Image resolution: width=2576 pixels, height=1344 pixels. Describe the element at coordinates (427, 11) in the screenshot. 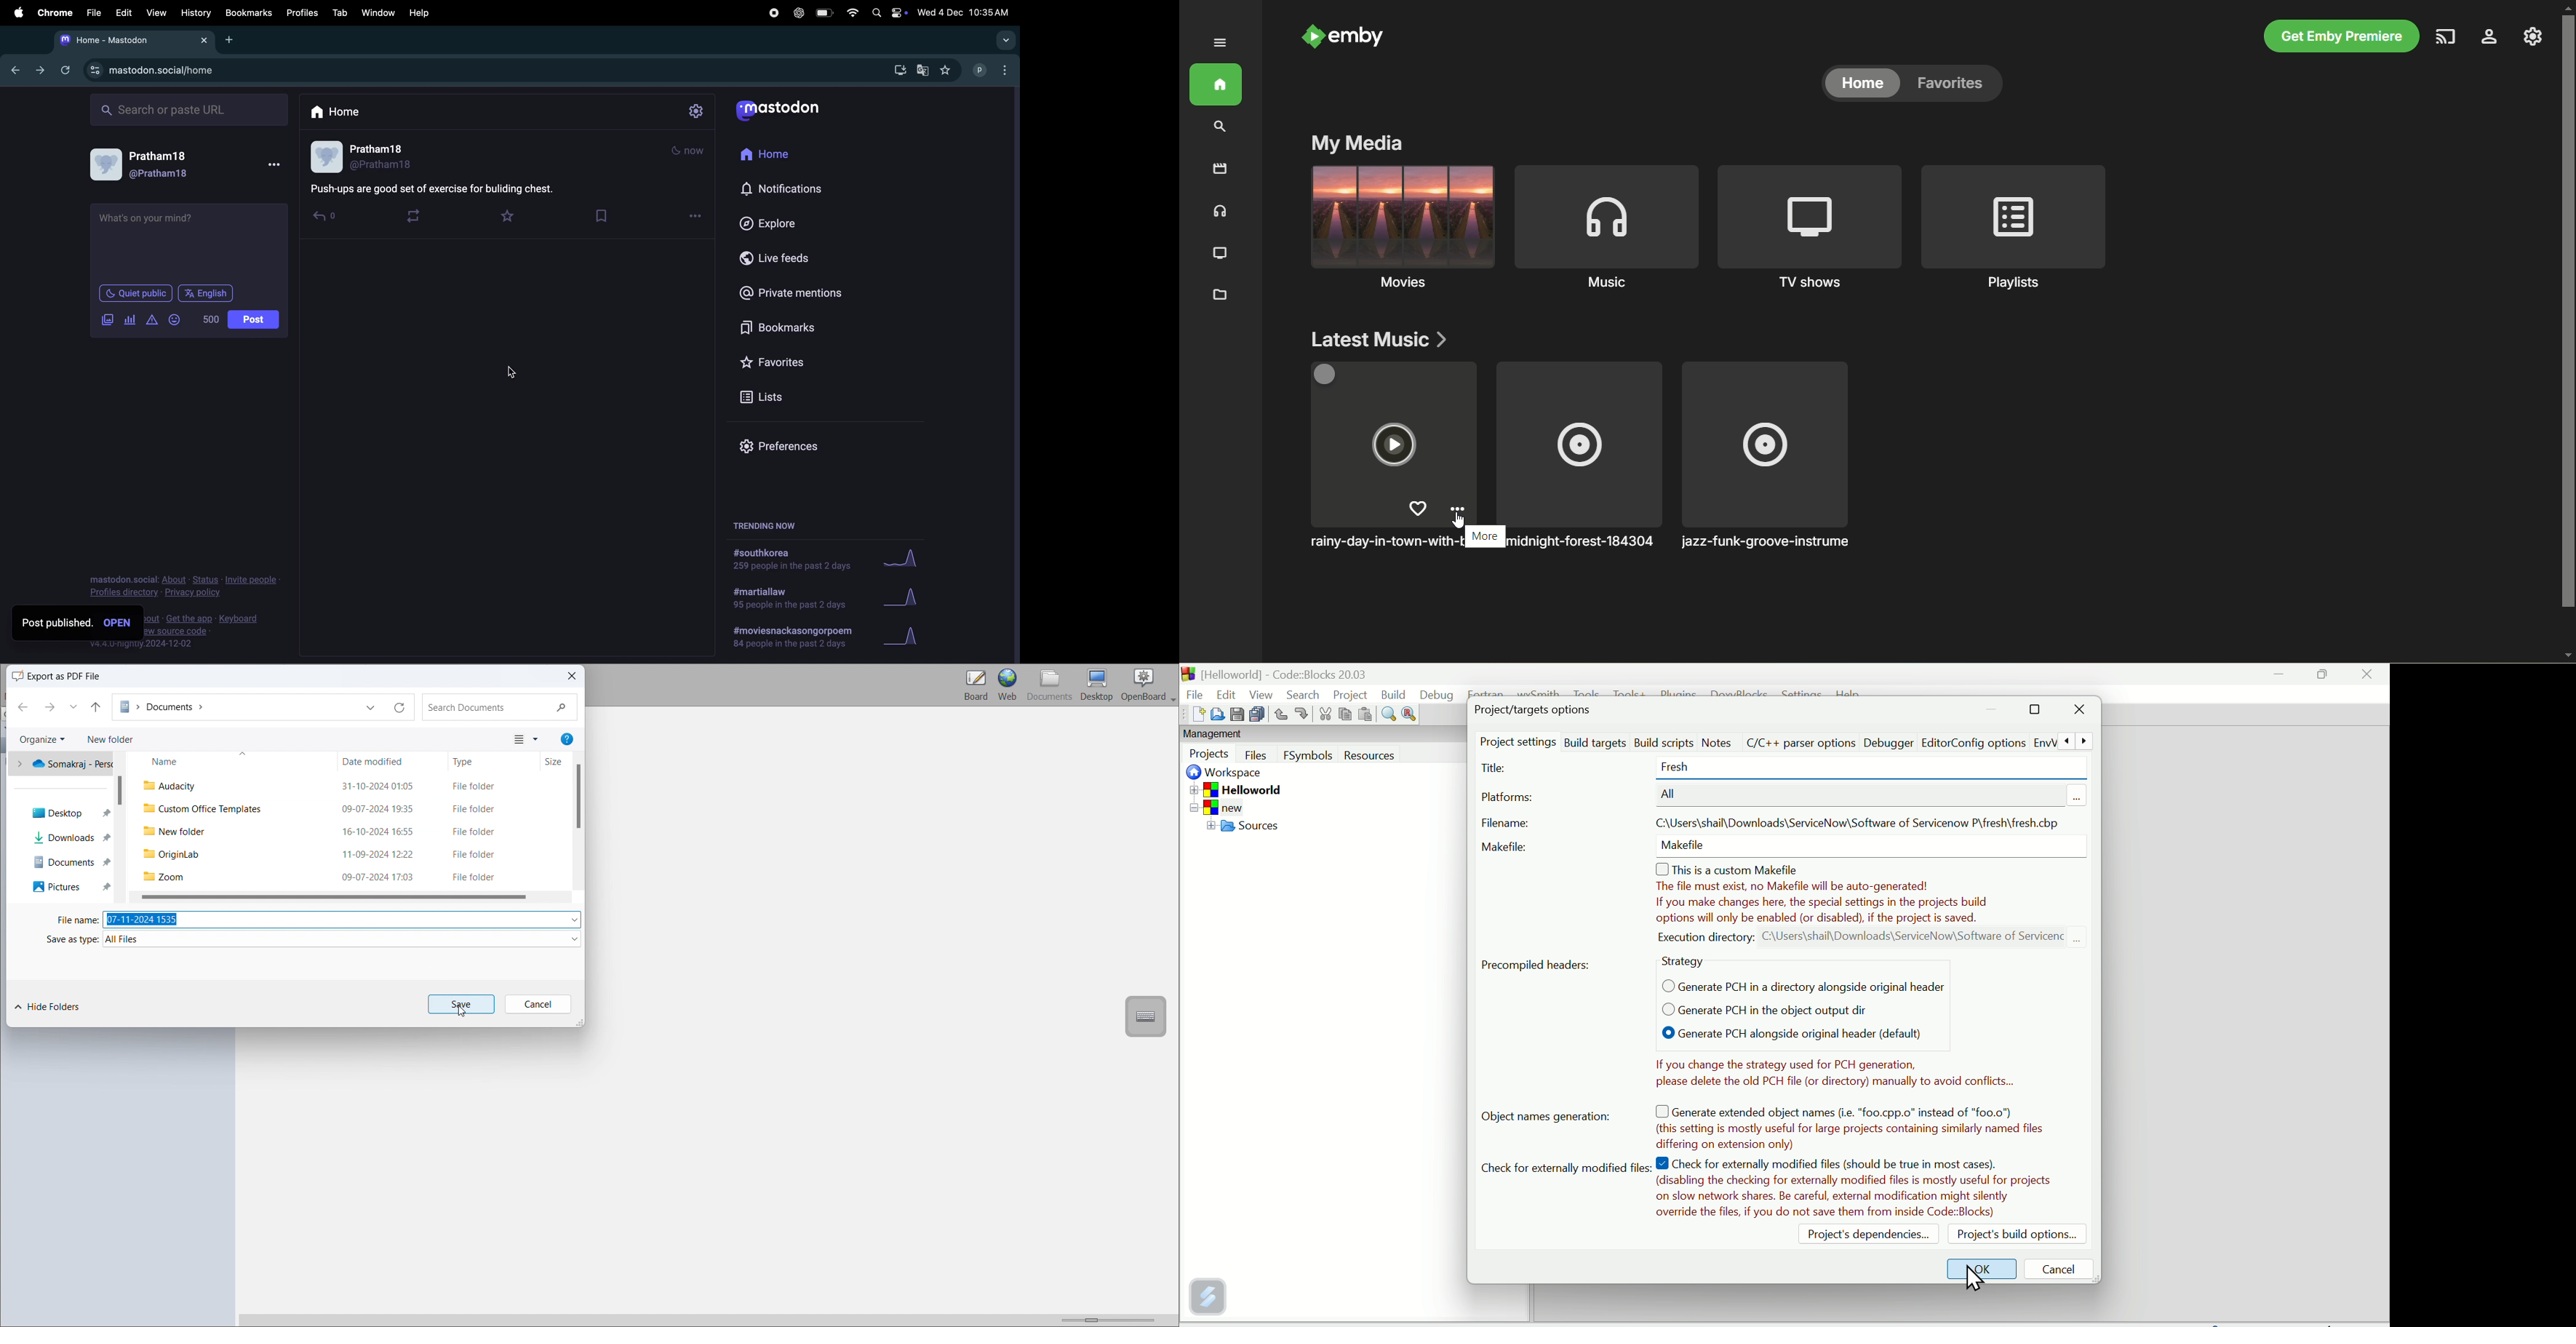

I see `help` at that location.